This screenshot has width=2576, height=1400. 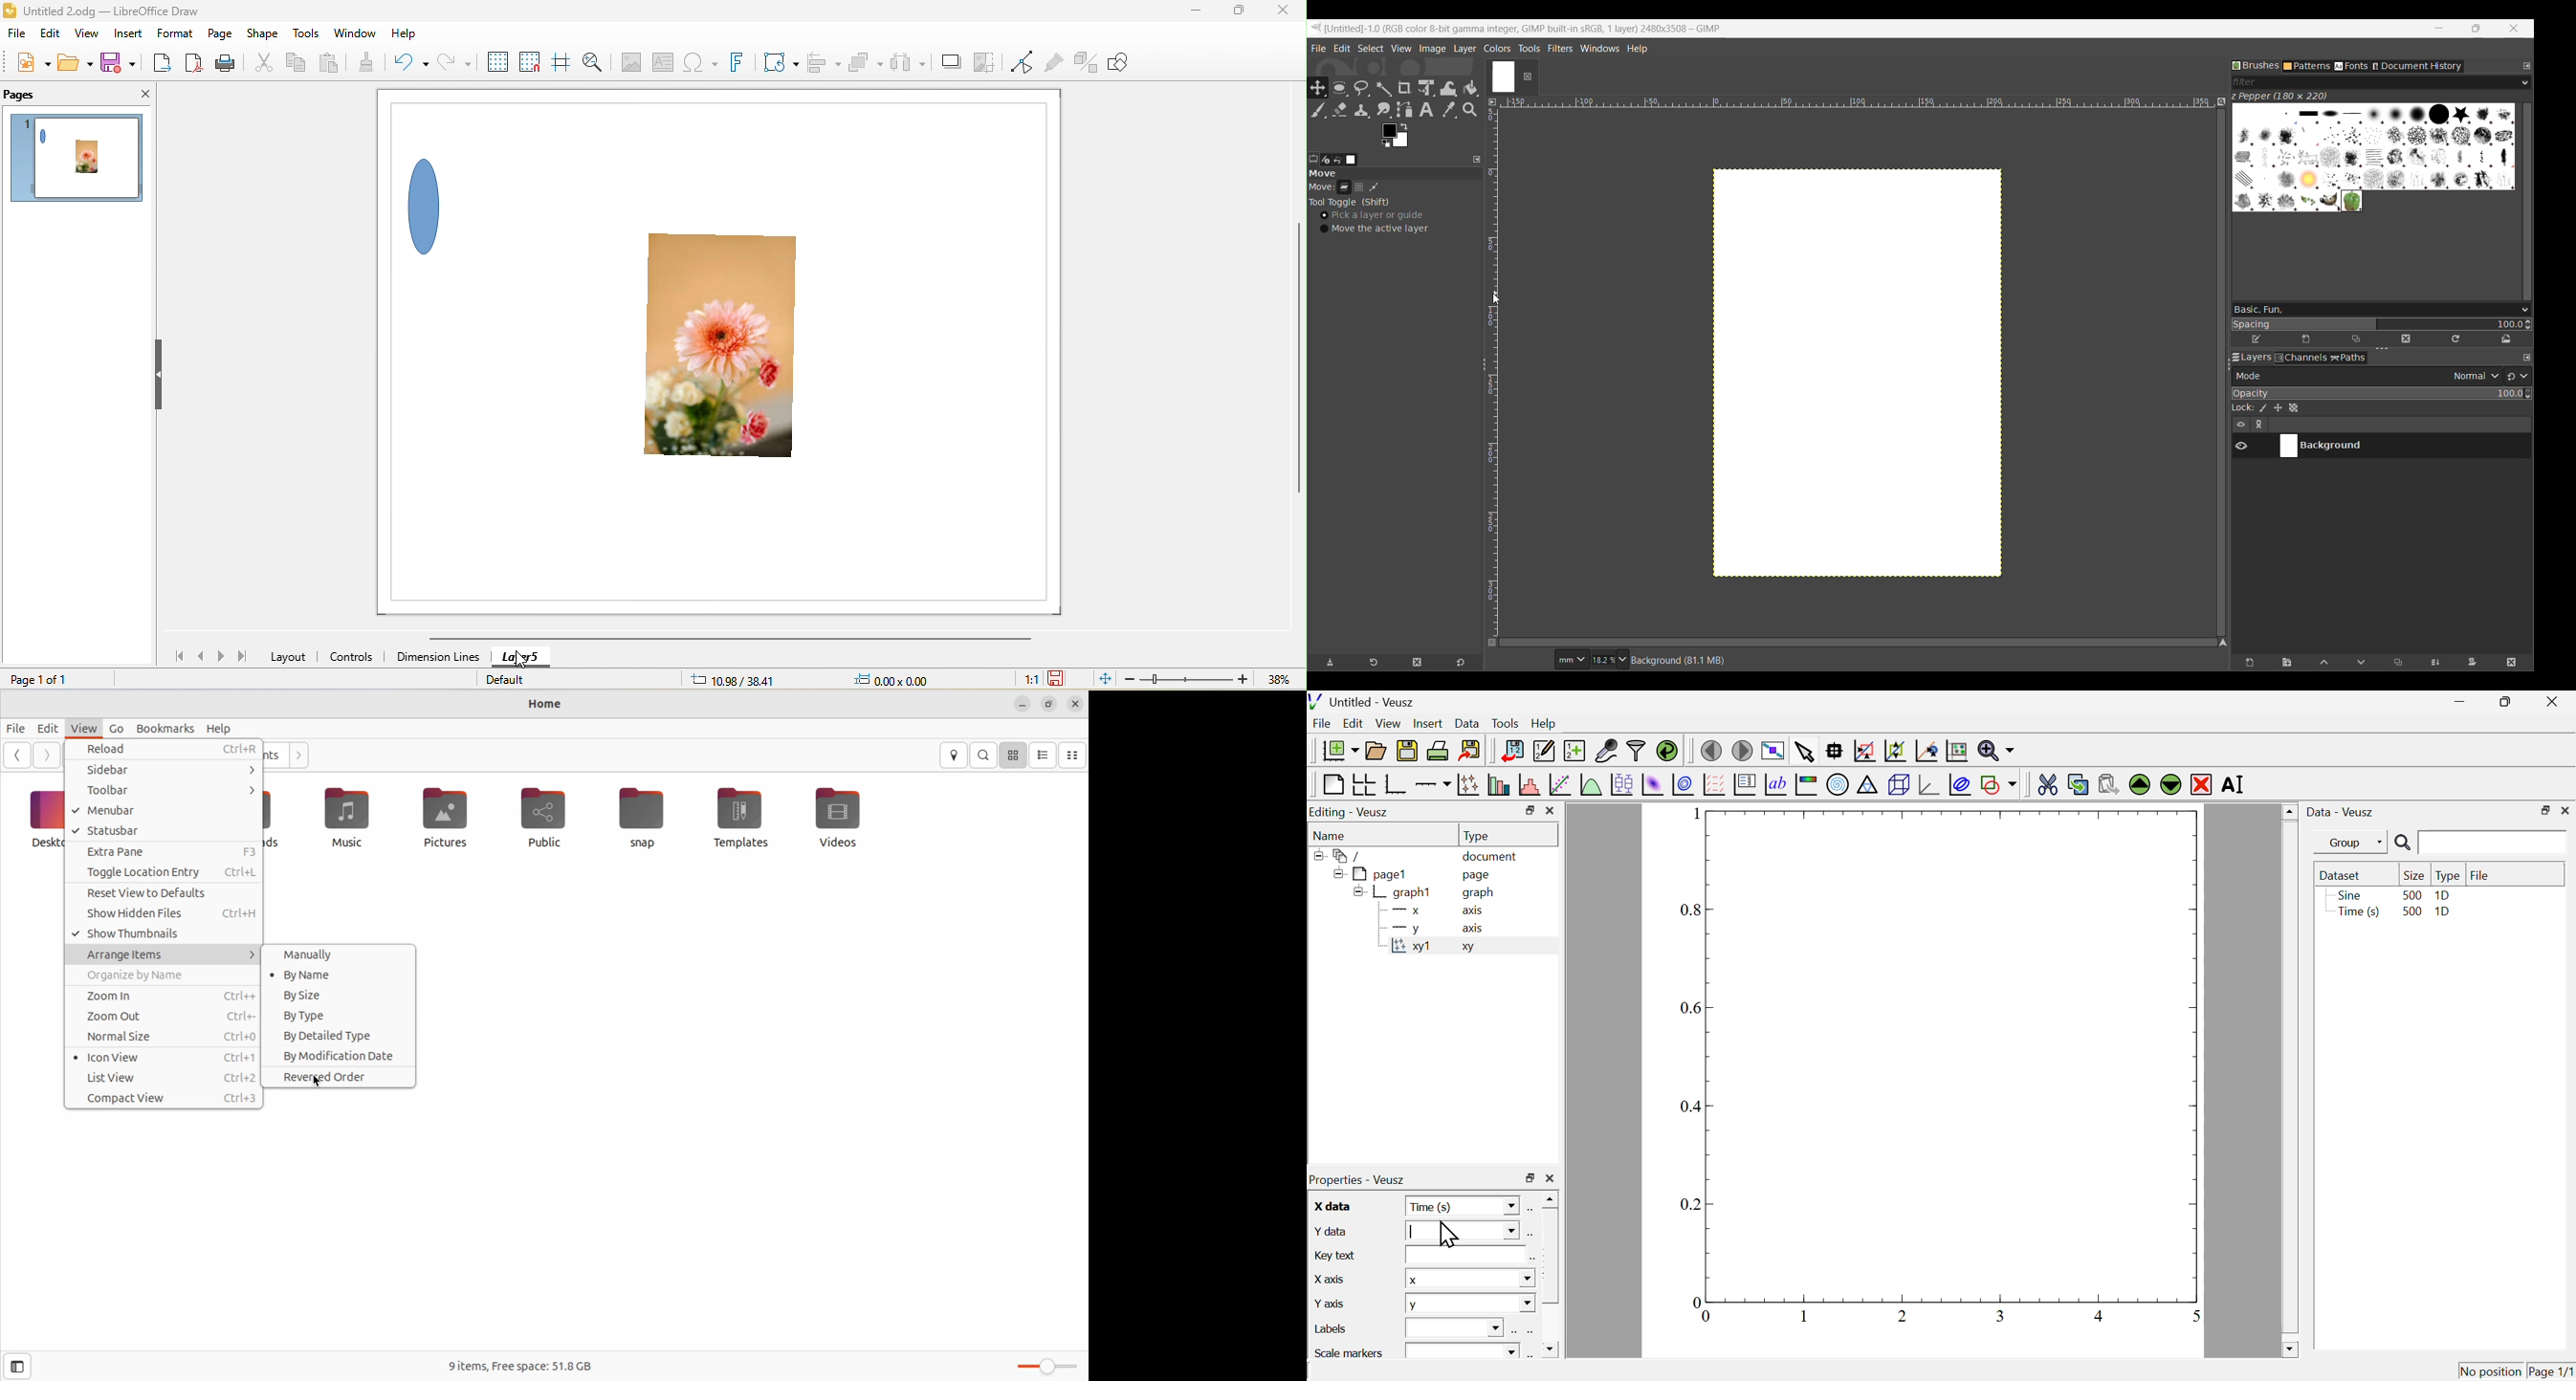 I want to click on Data, so click(x=1467, y=722).